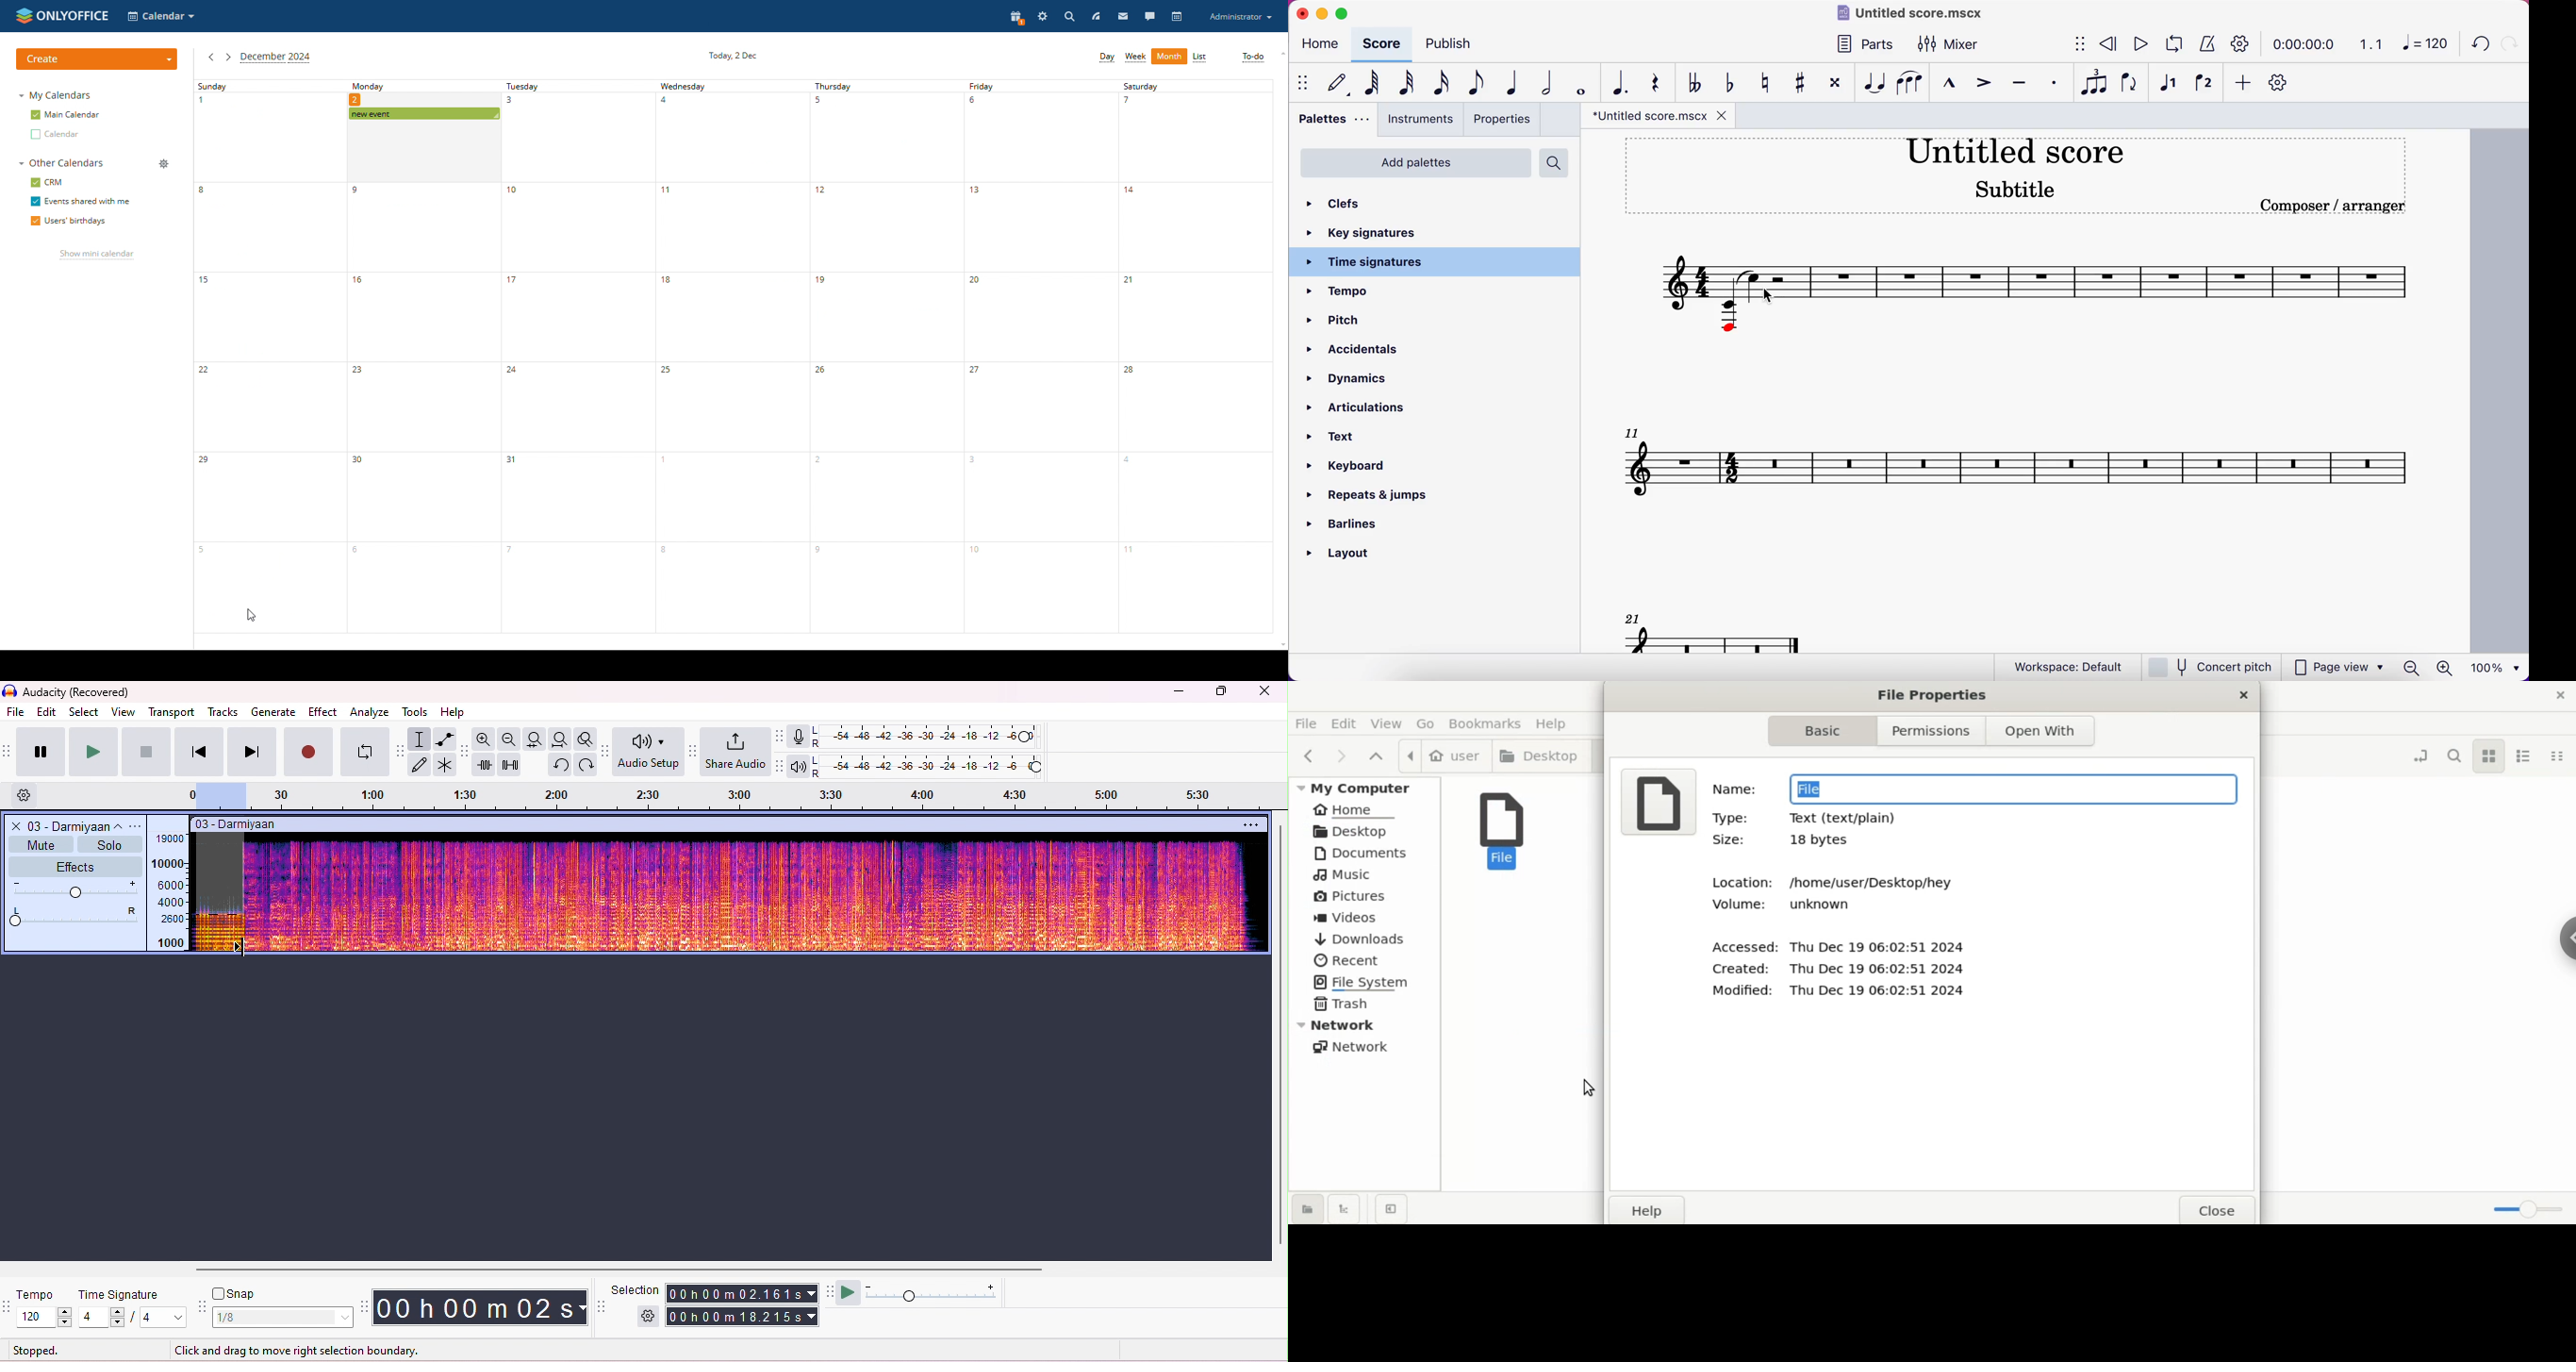  What do you see at coordinates (1834, 85) in the screenshot?
I see `toggle double sharp` at bounding box center [1834, 85].